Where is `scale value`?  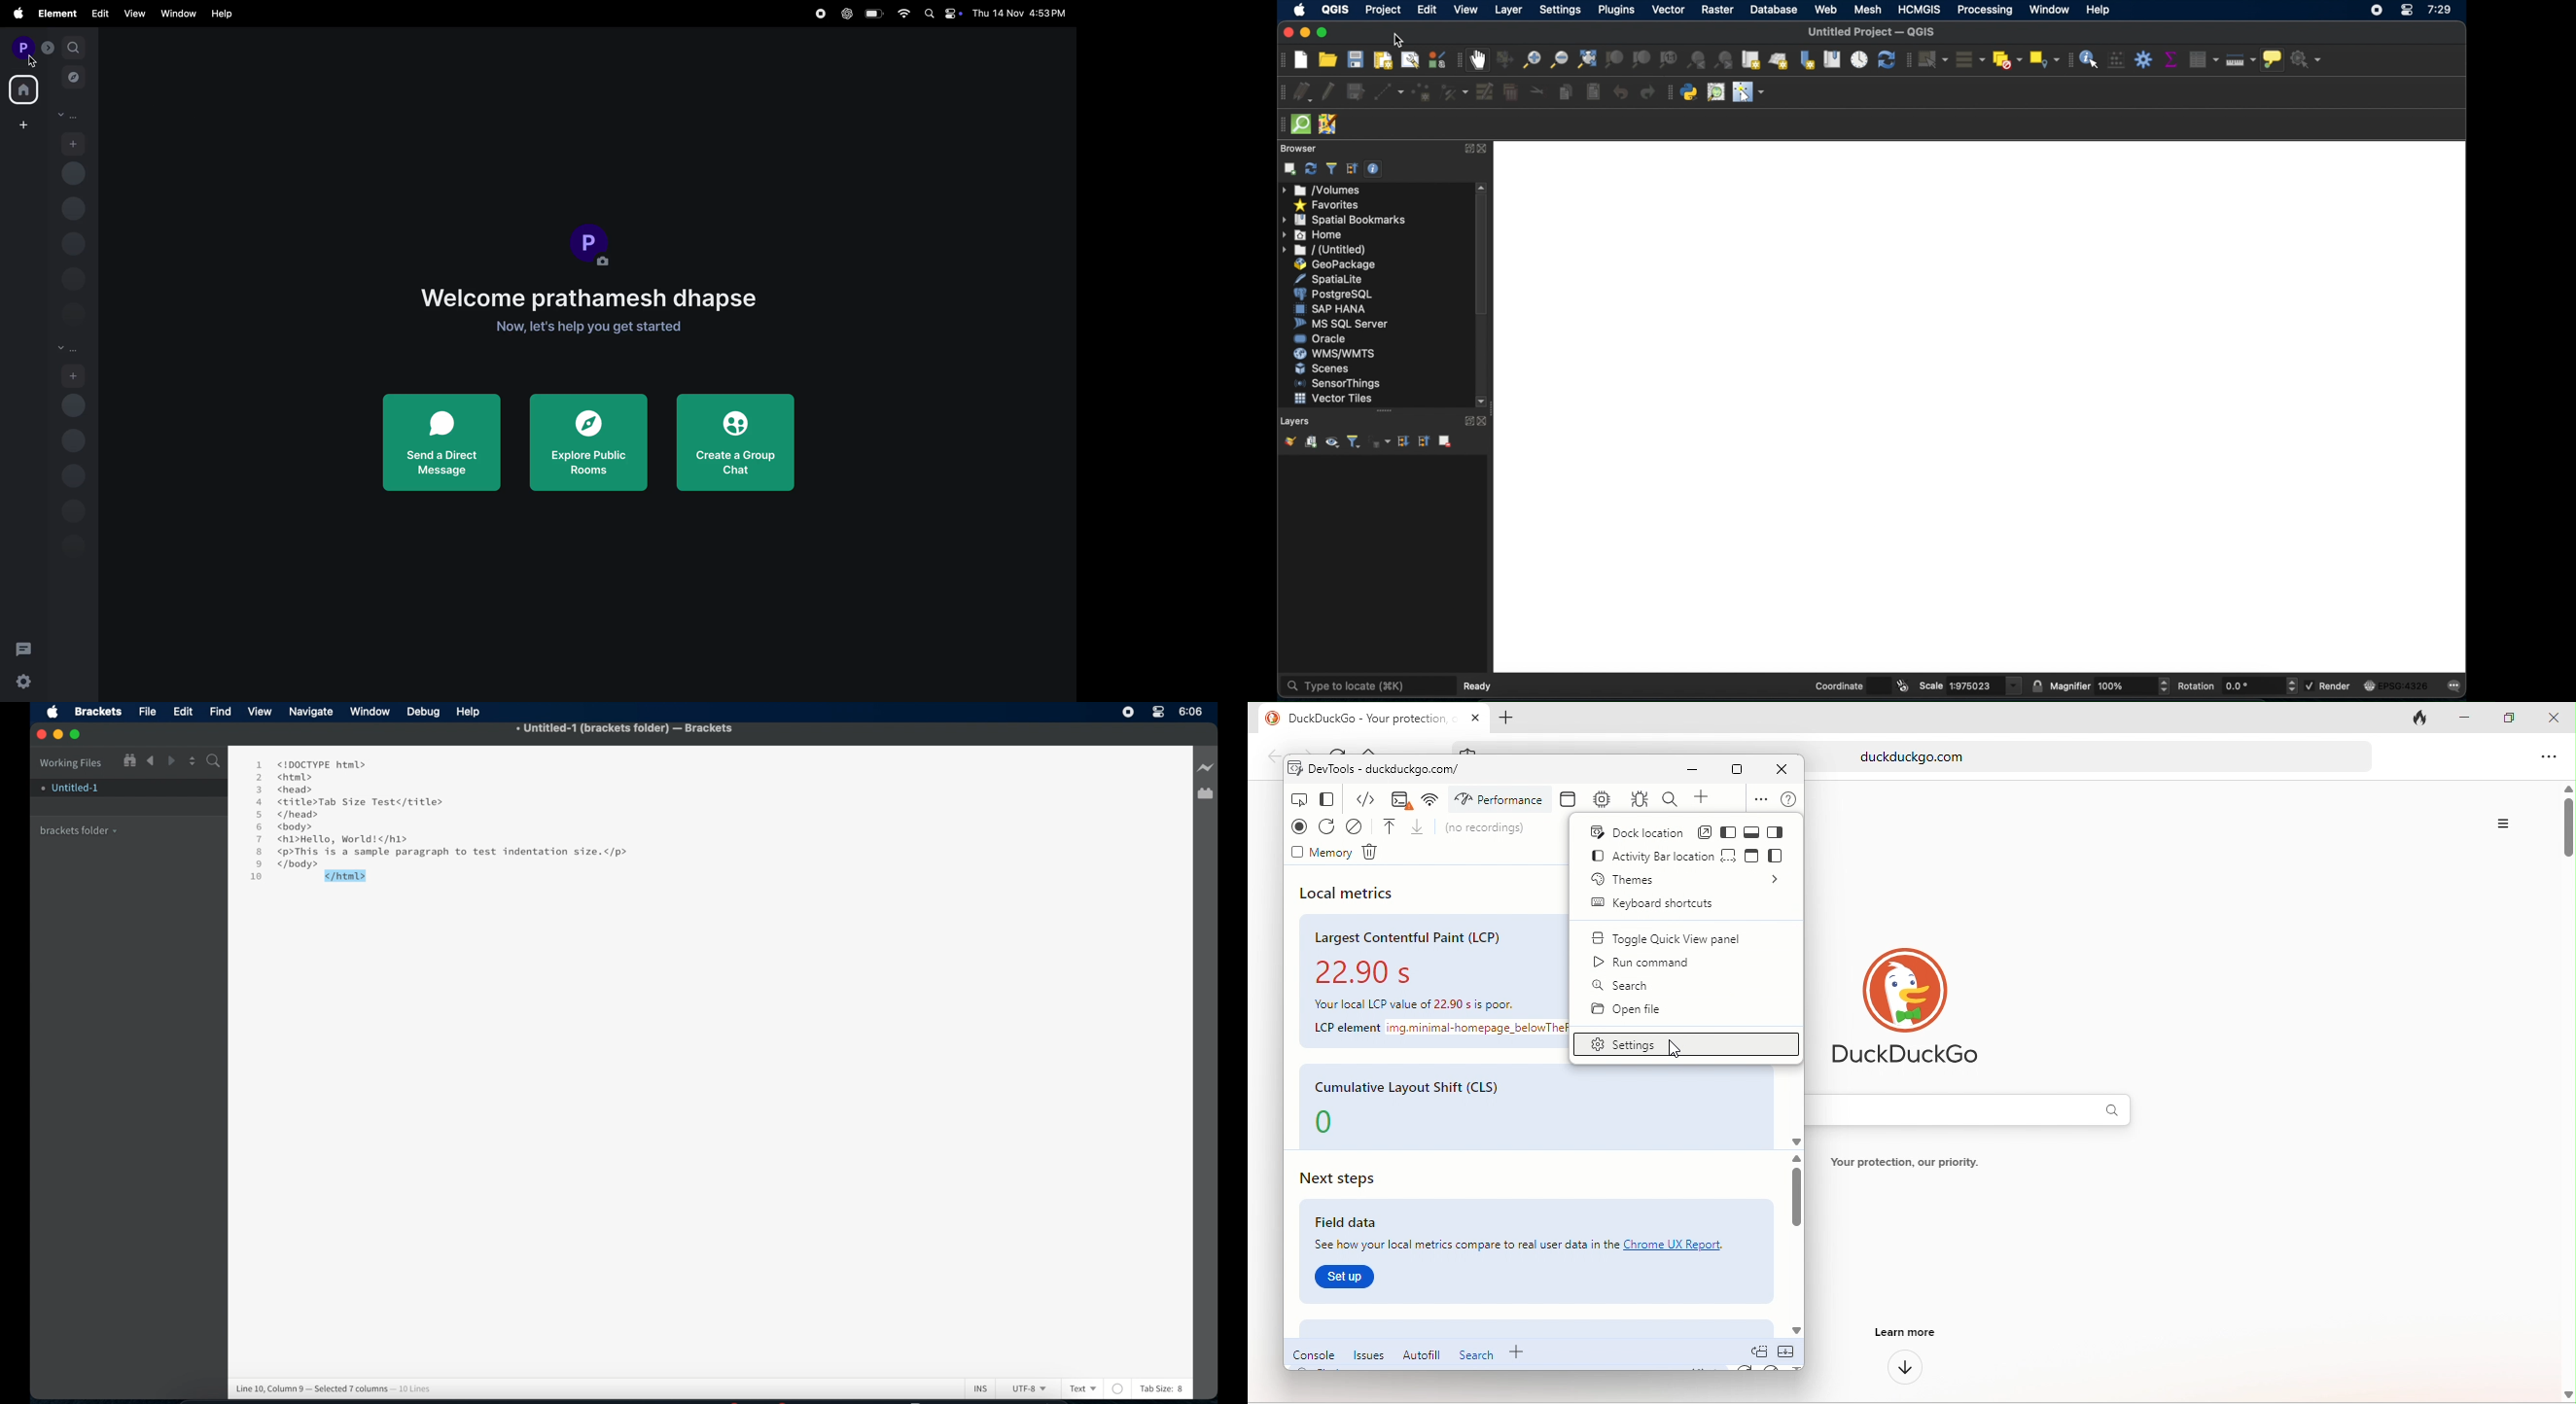 scale value is located at coordinates (1976, 685).